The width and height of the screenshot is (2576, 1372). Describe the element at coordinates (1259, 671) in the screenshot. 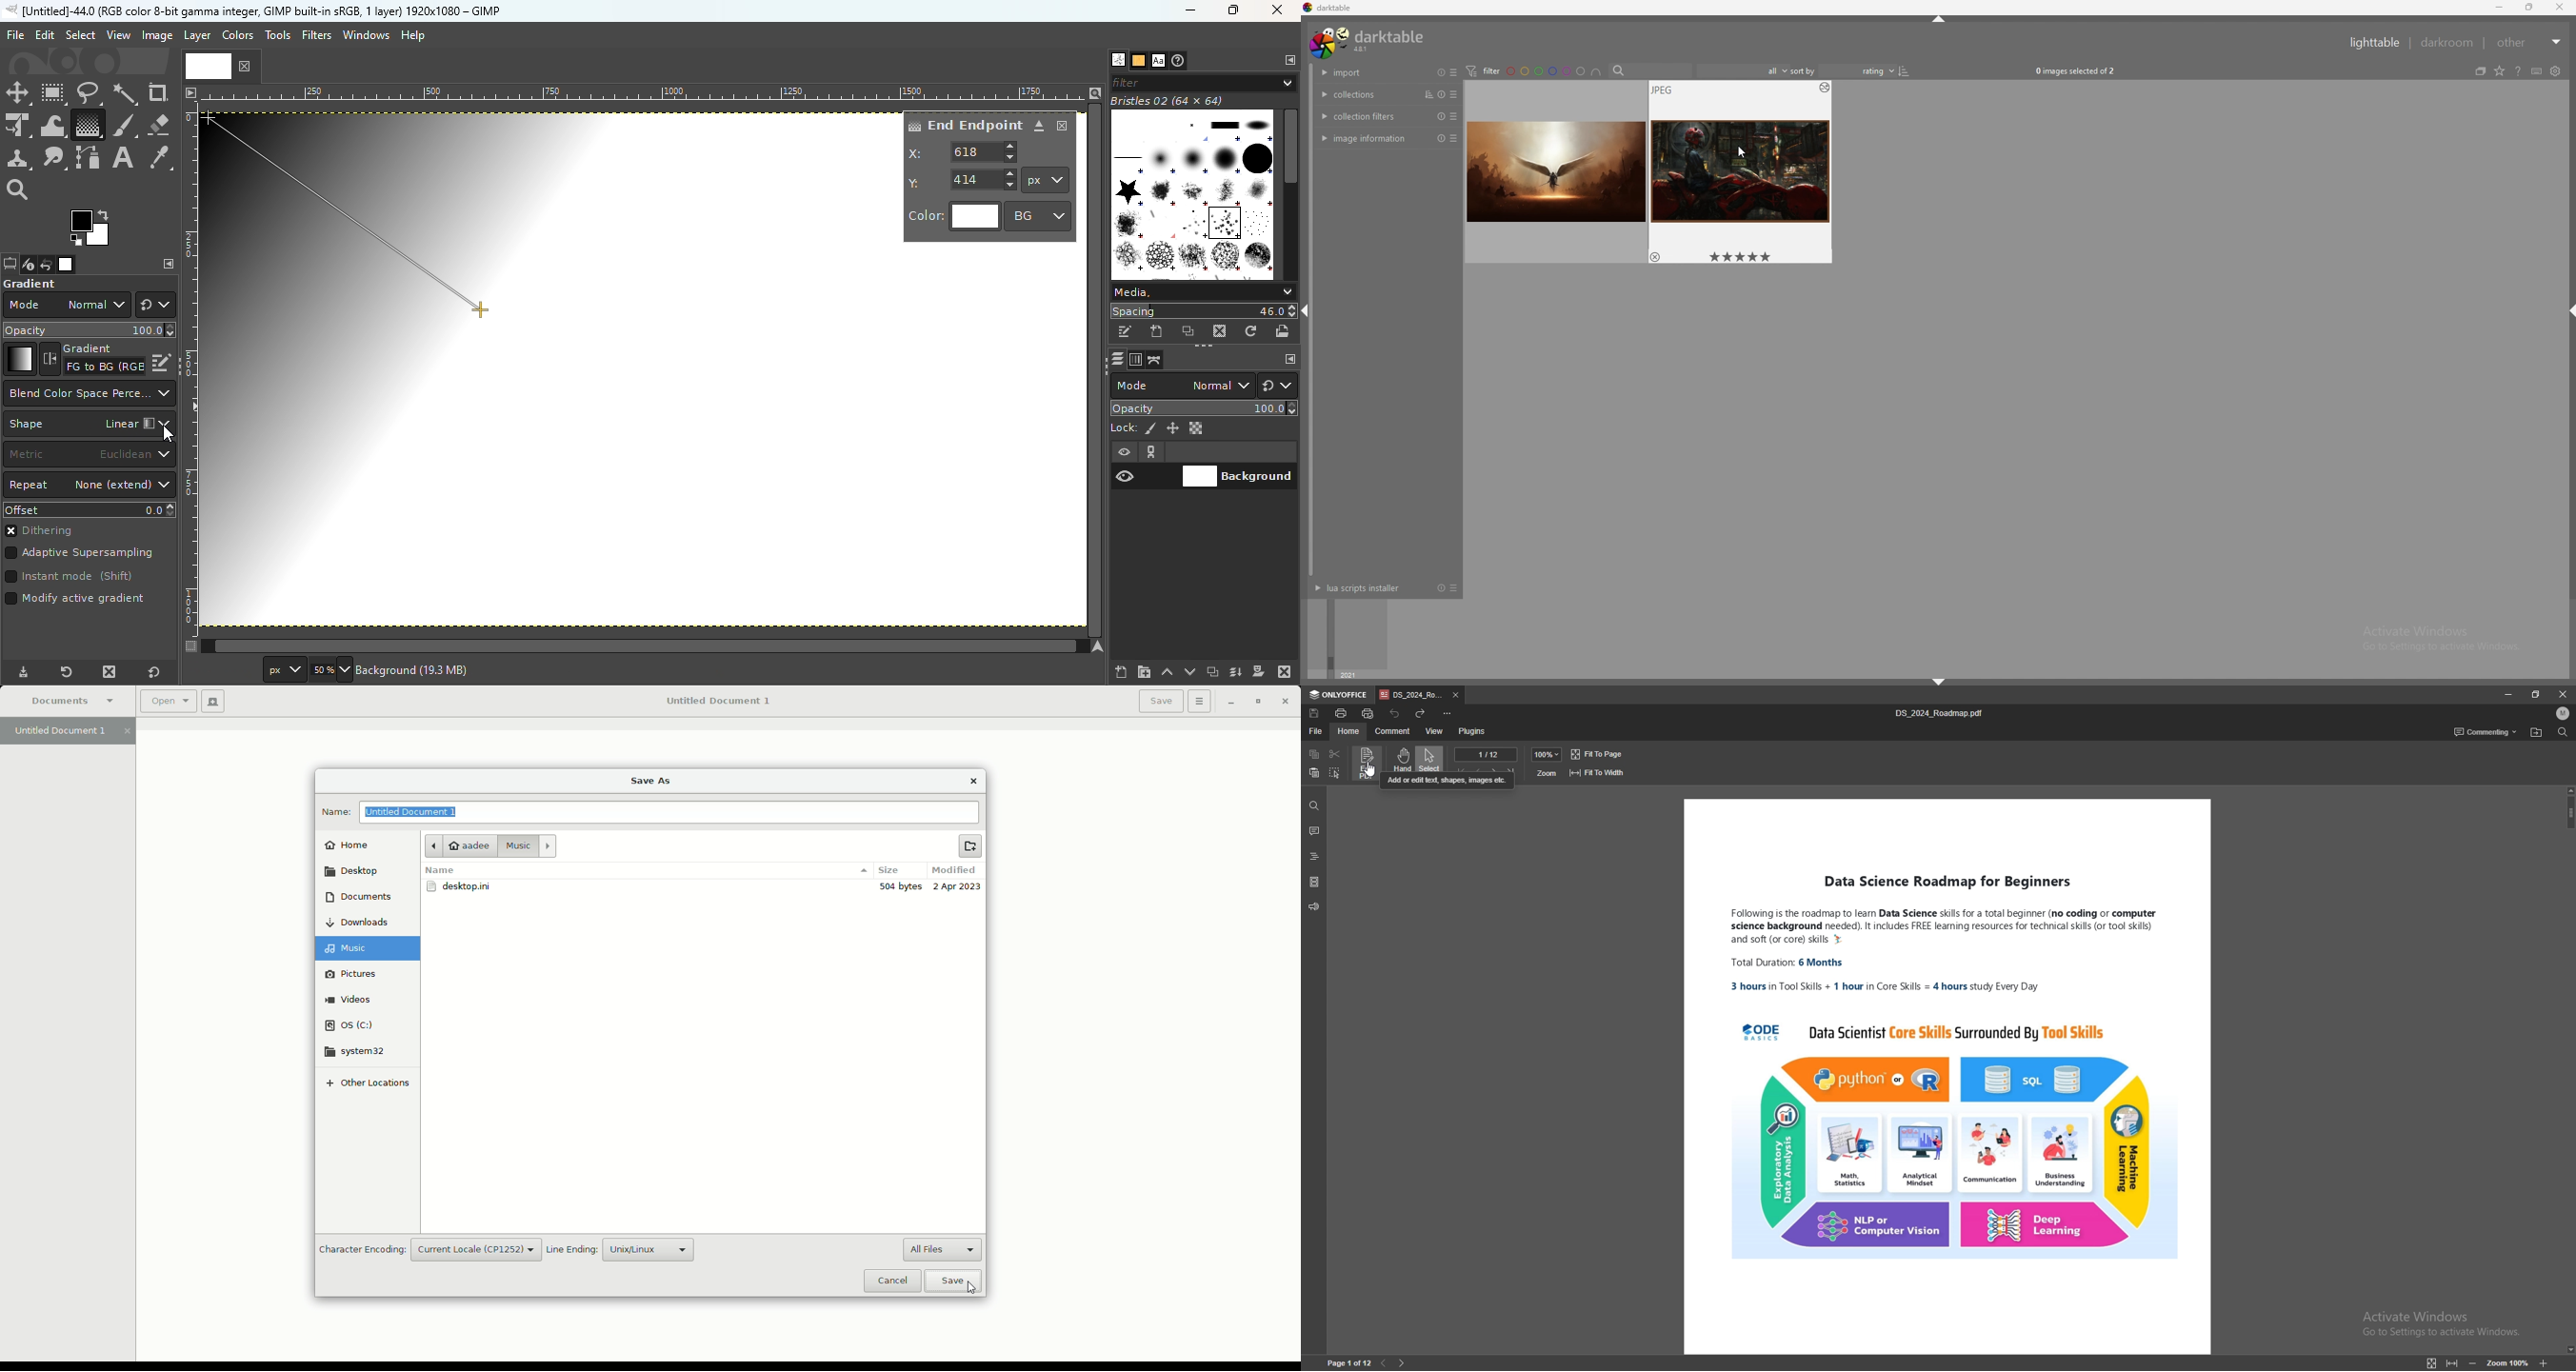

I see `Add a mask that allows non destructive editing of transperency` at that location.